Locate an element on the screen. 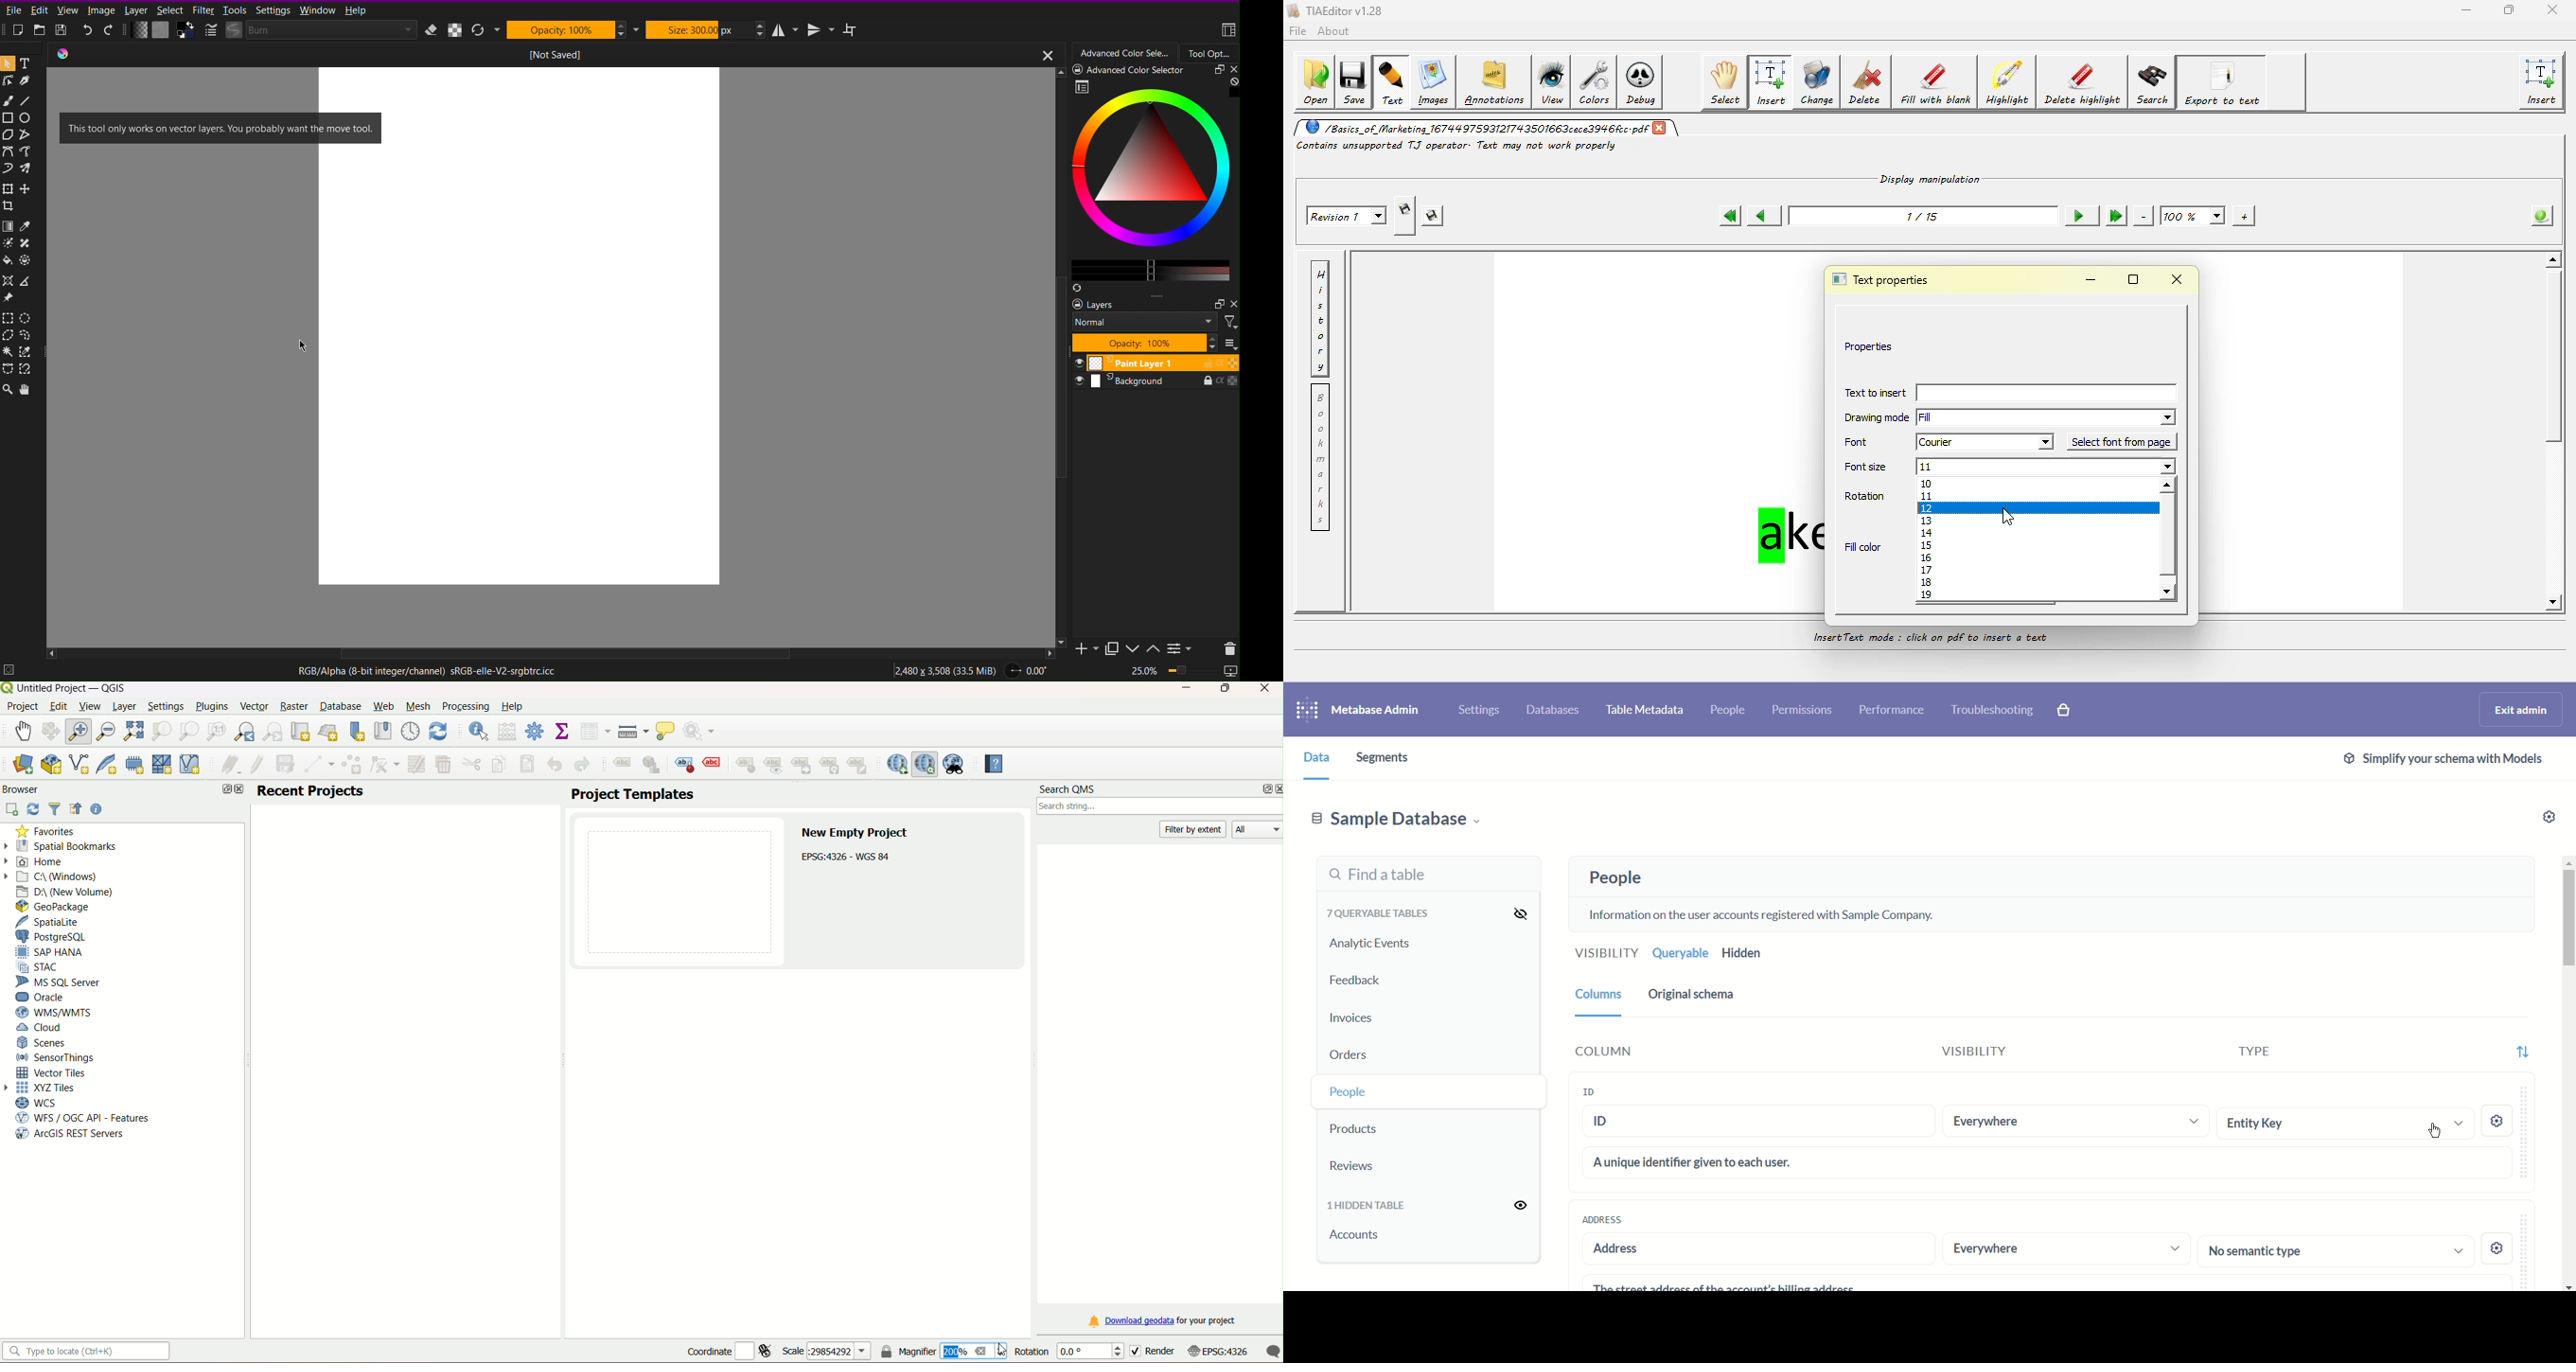 The width and height of the screenshot is (2576, 1372). Brush is located at coordinates (8, 101).